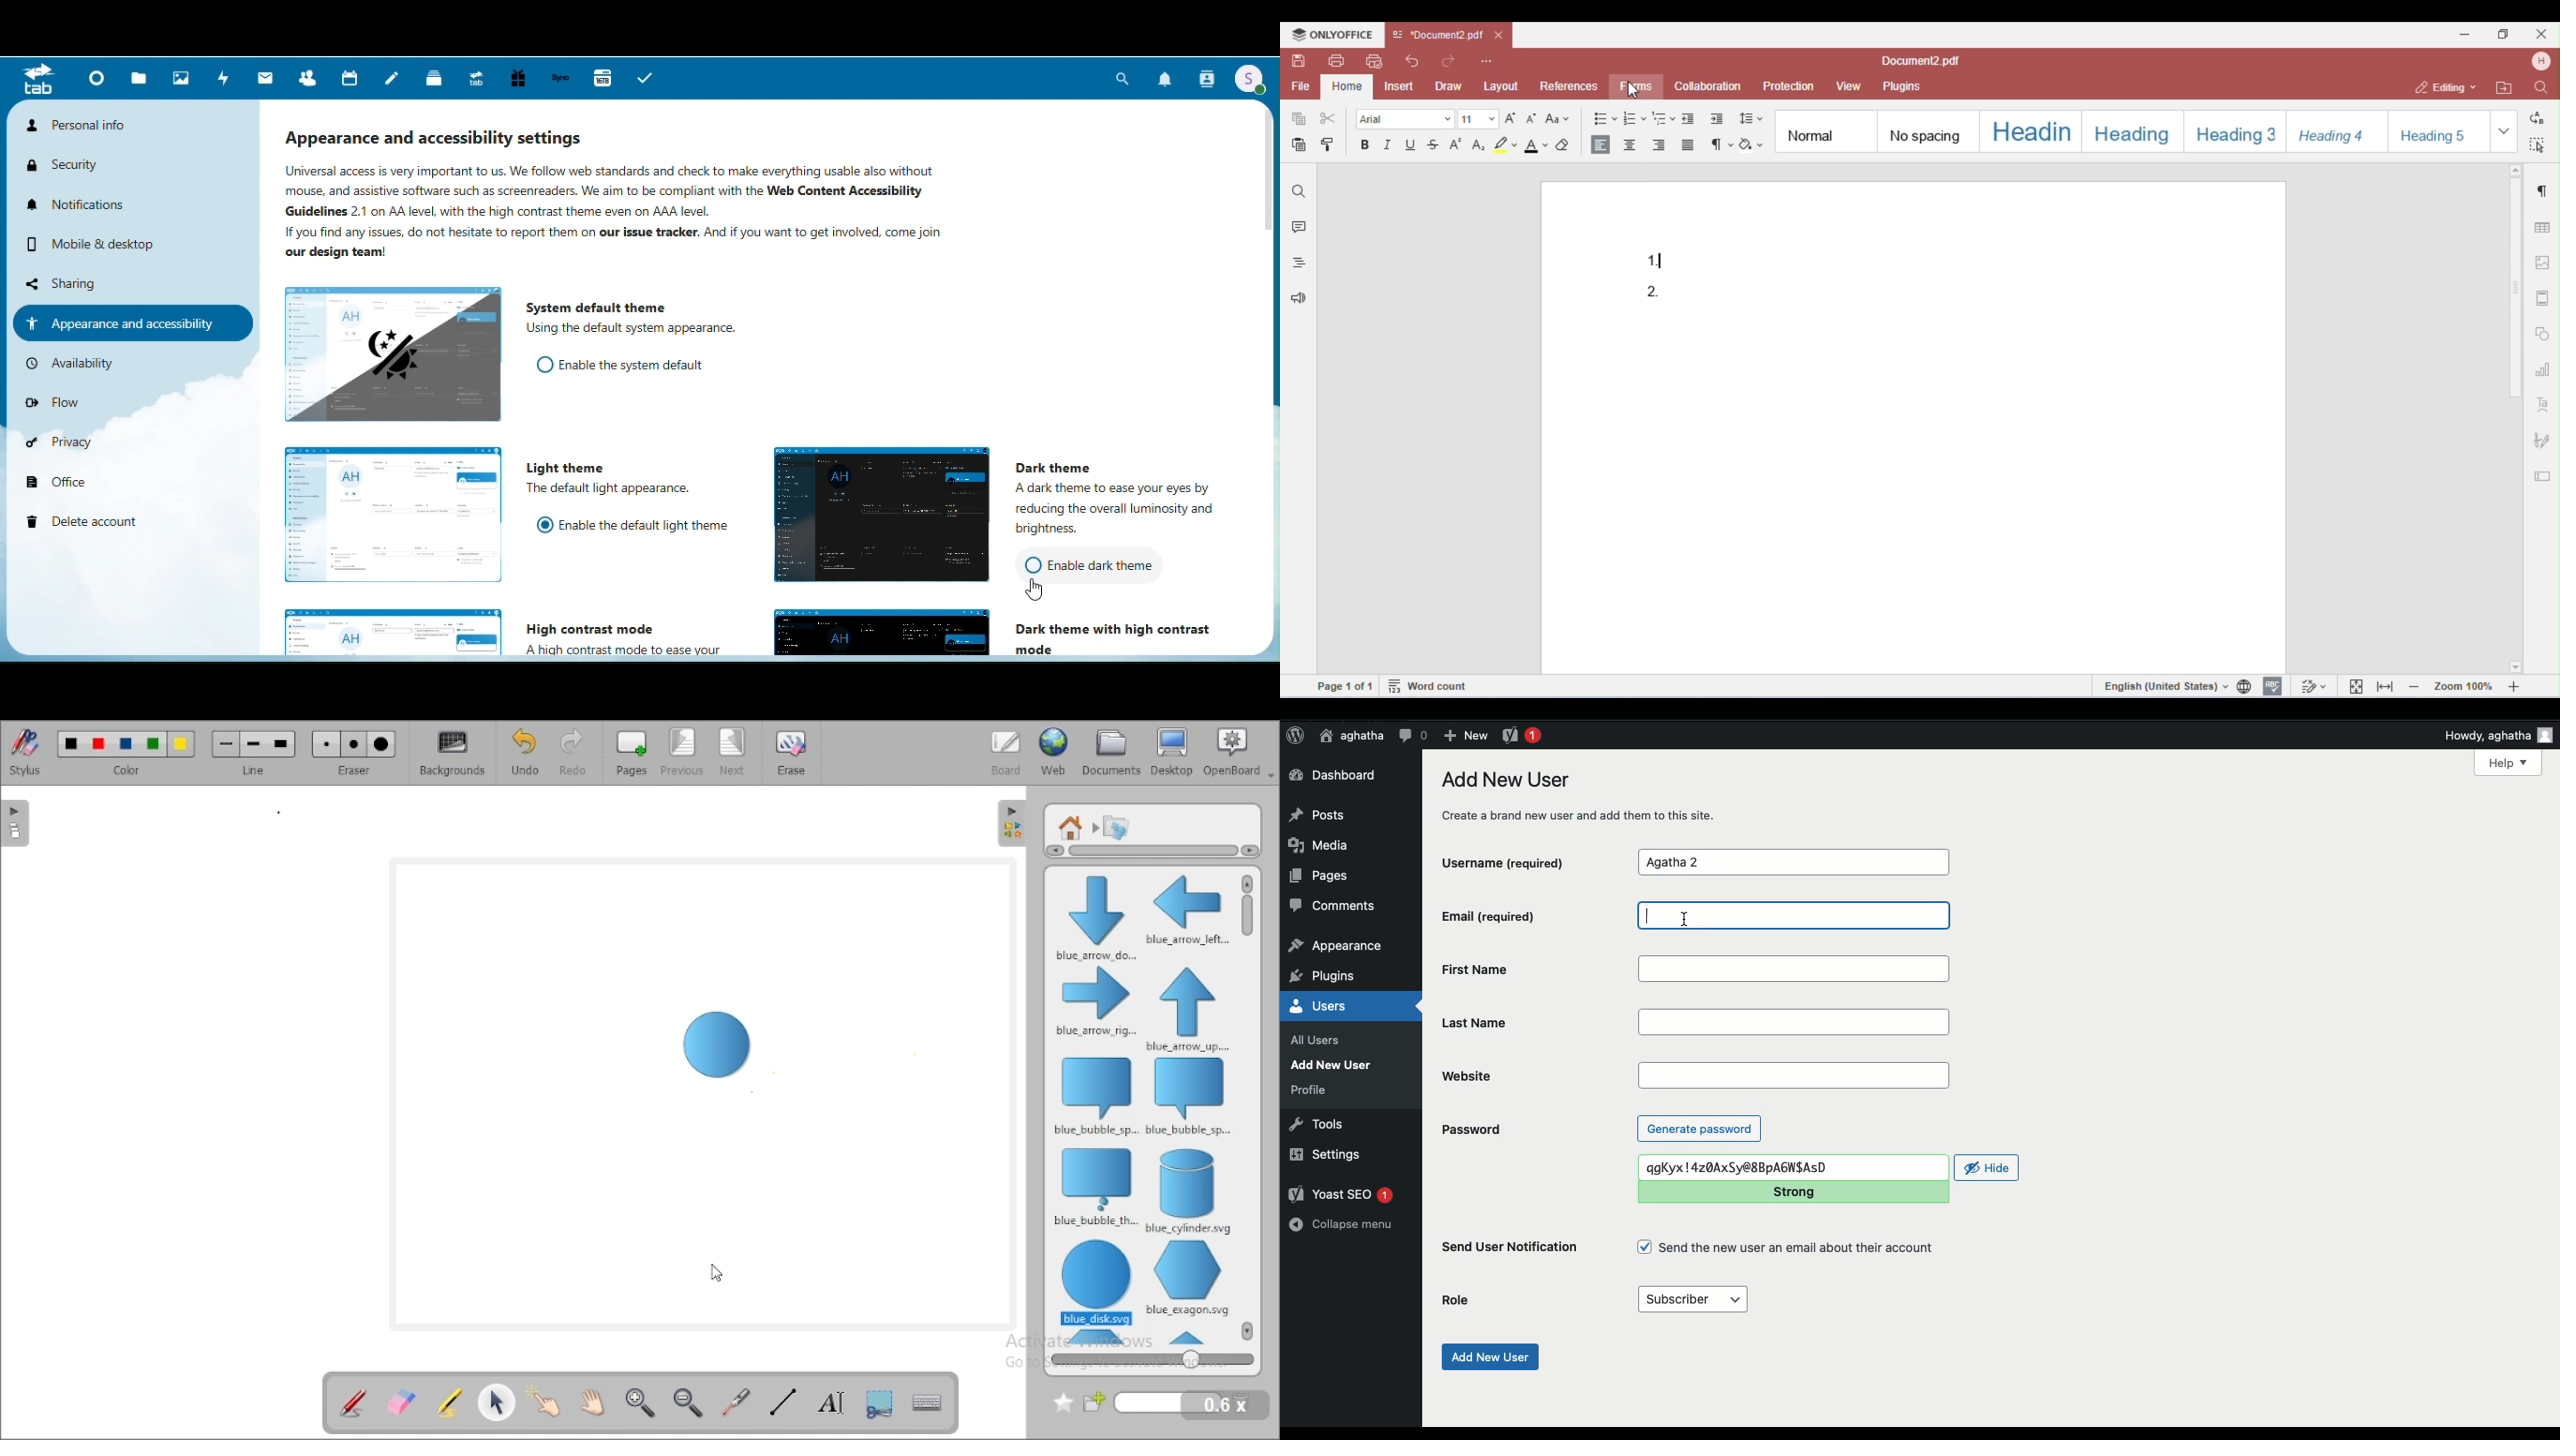 The width and height of the screenshot is (2576, 1456). Describe the element at coordinates (1337, 1006) in the screenshot. I see `Users` at that location.